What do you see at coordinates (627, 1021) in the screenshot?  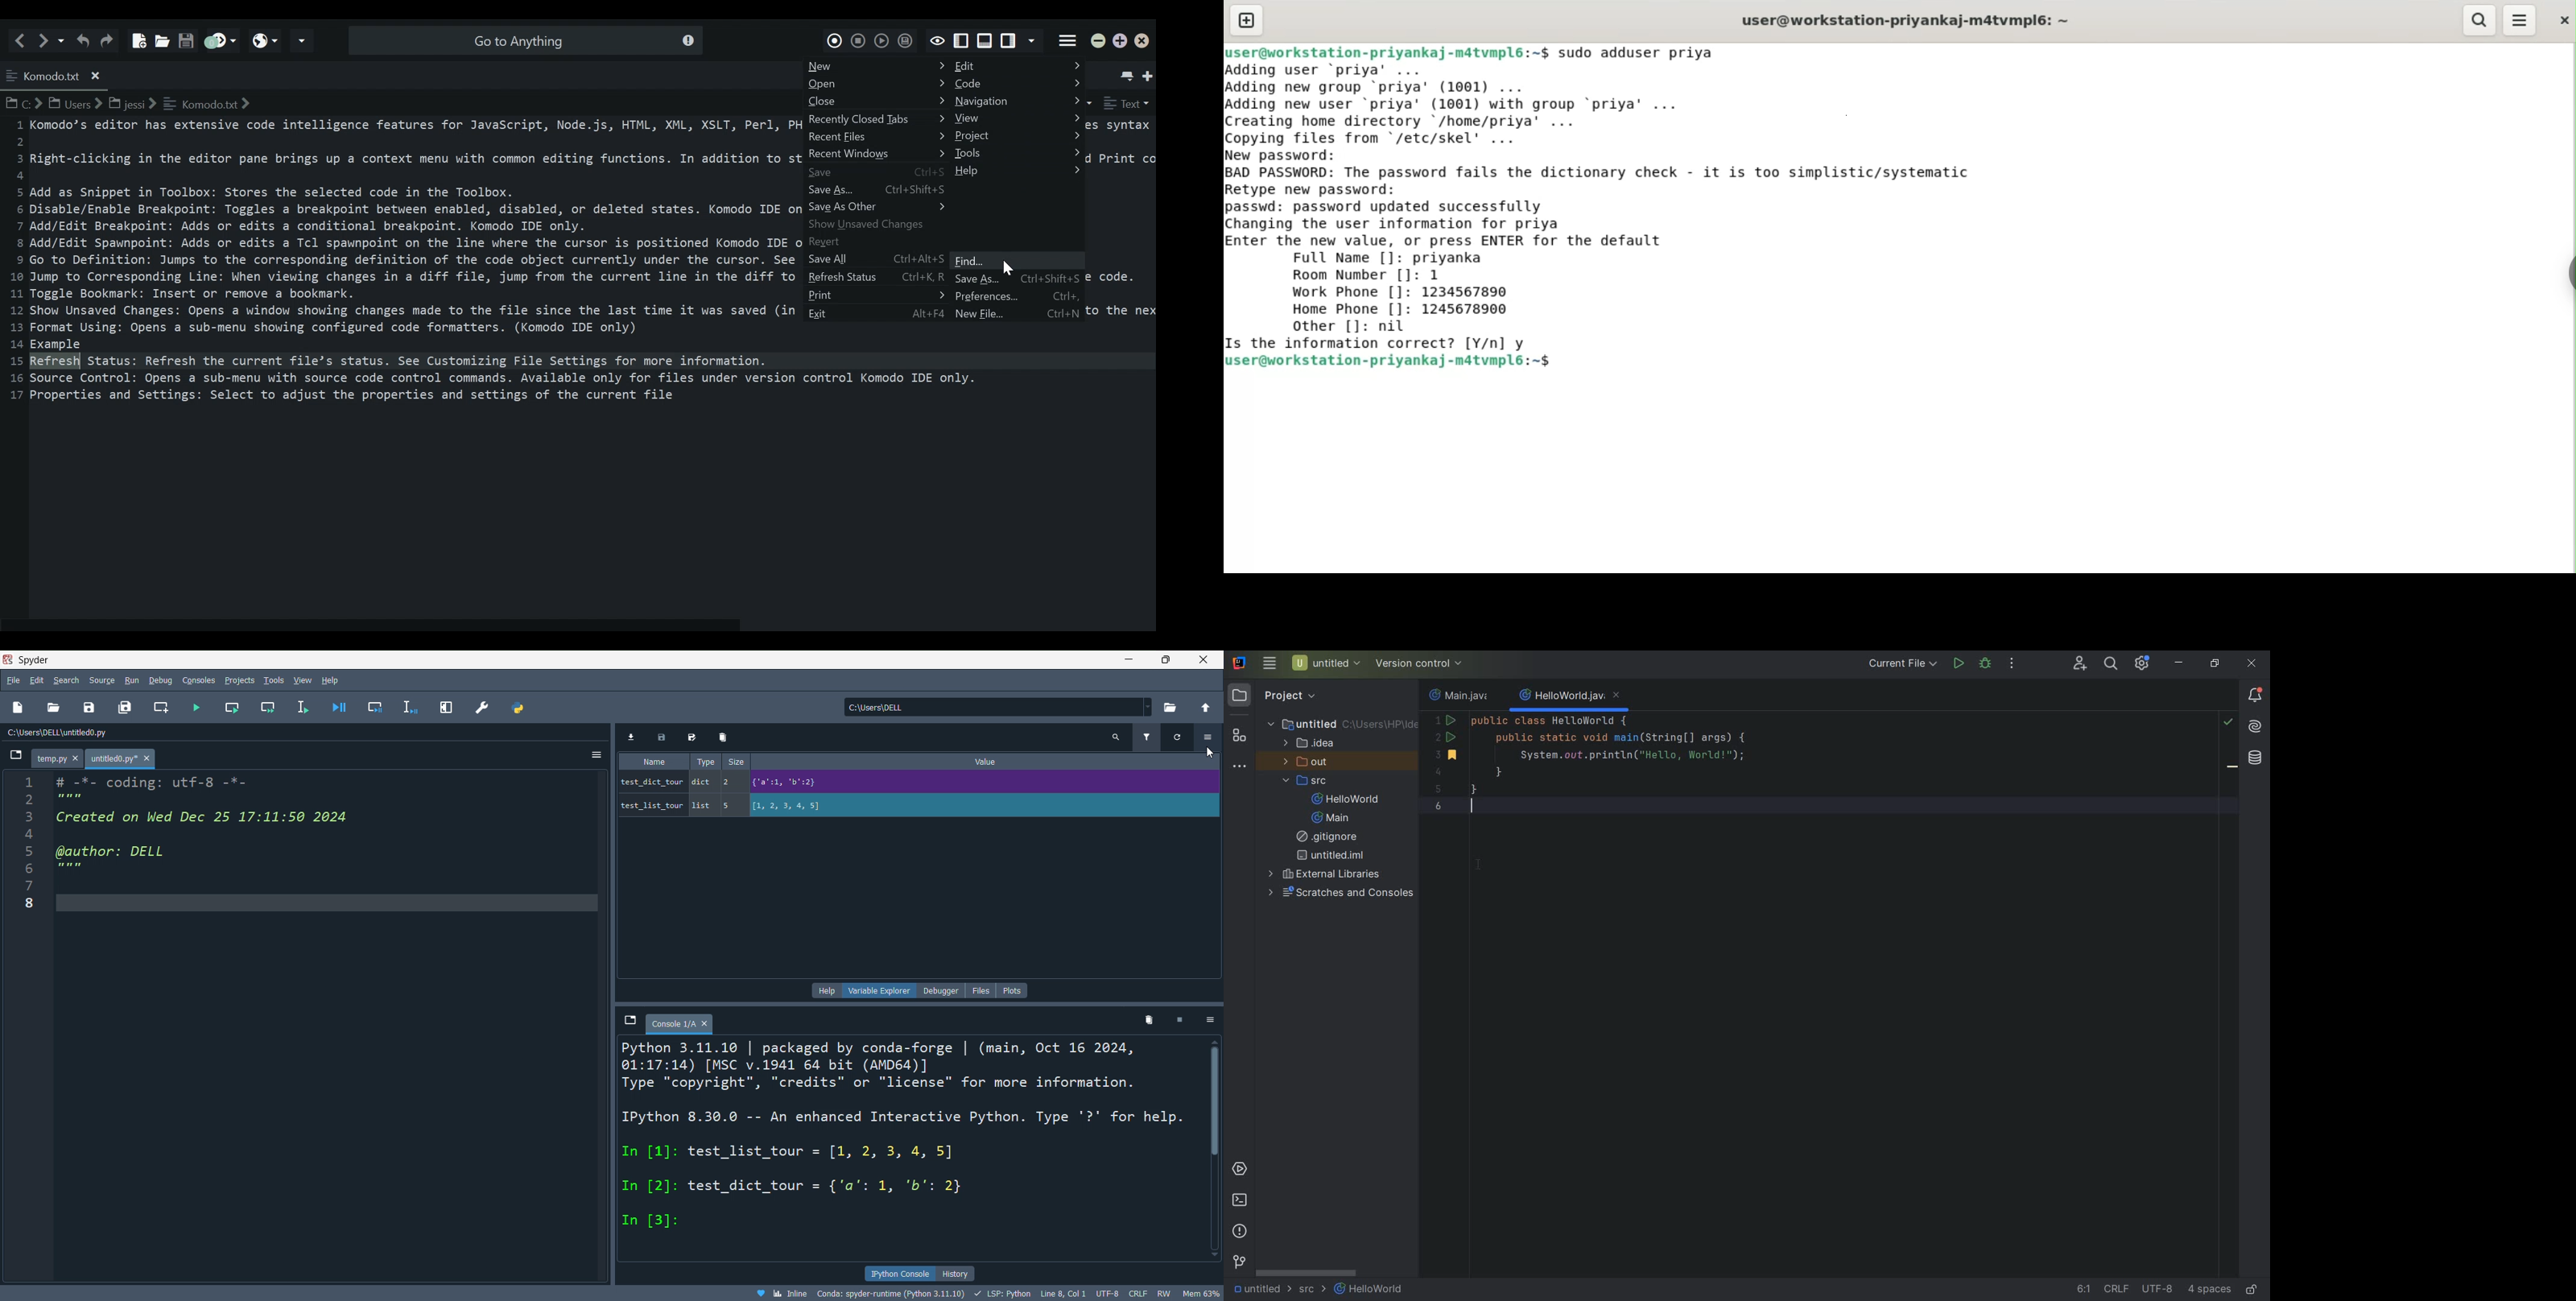 I see `browse tabs` at bounding box center [627, 1021].